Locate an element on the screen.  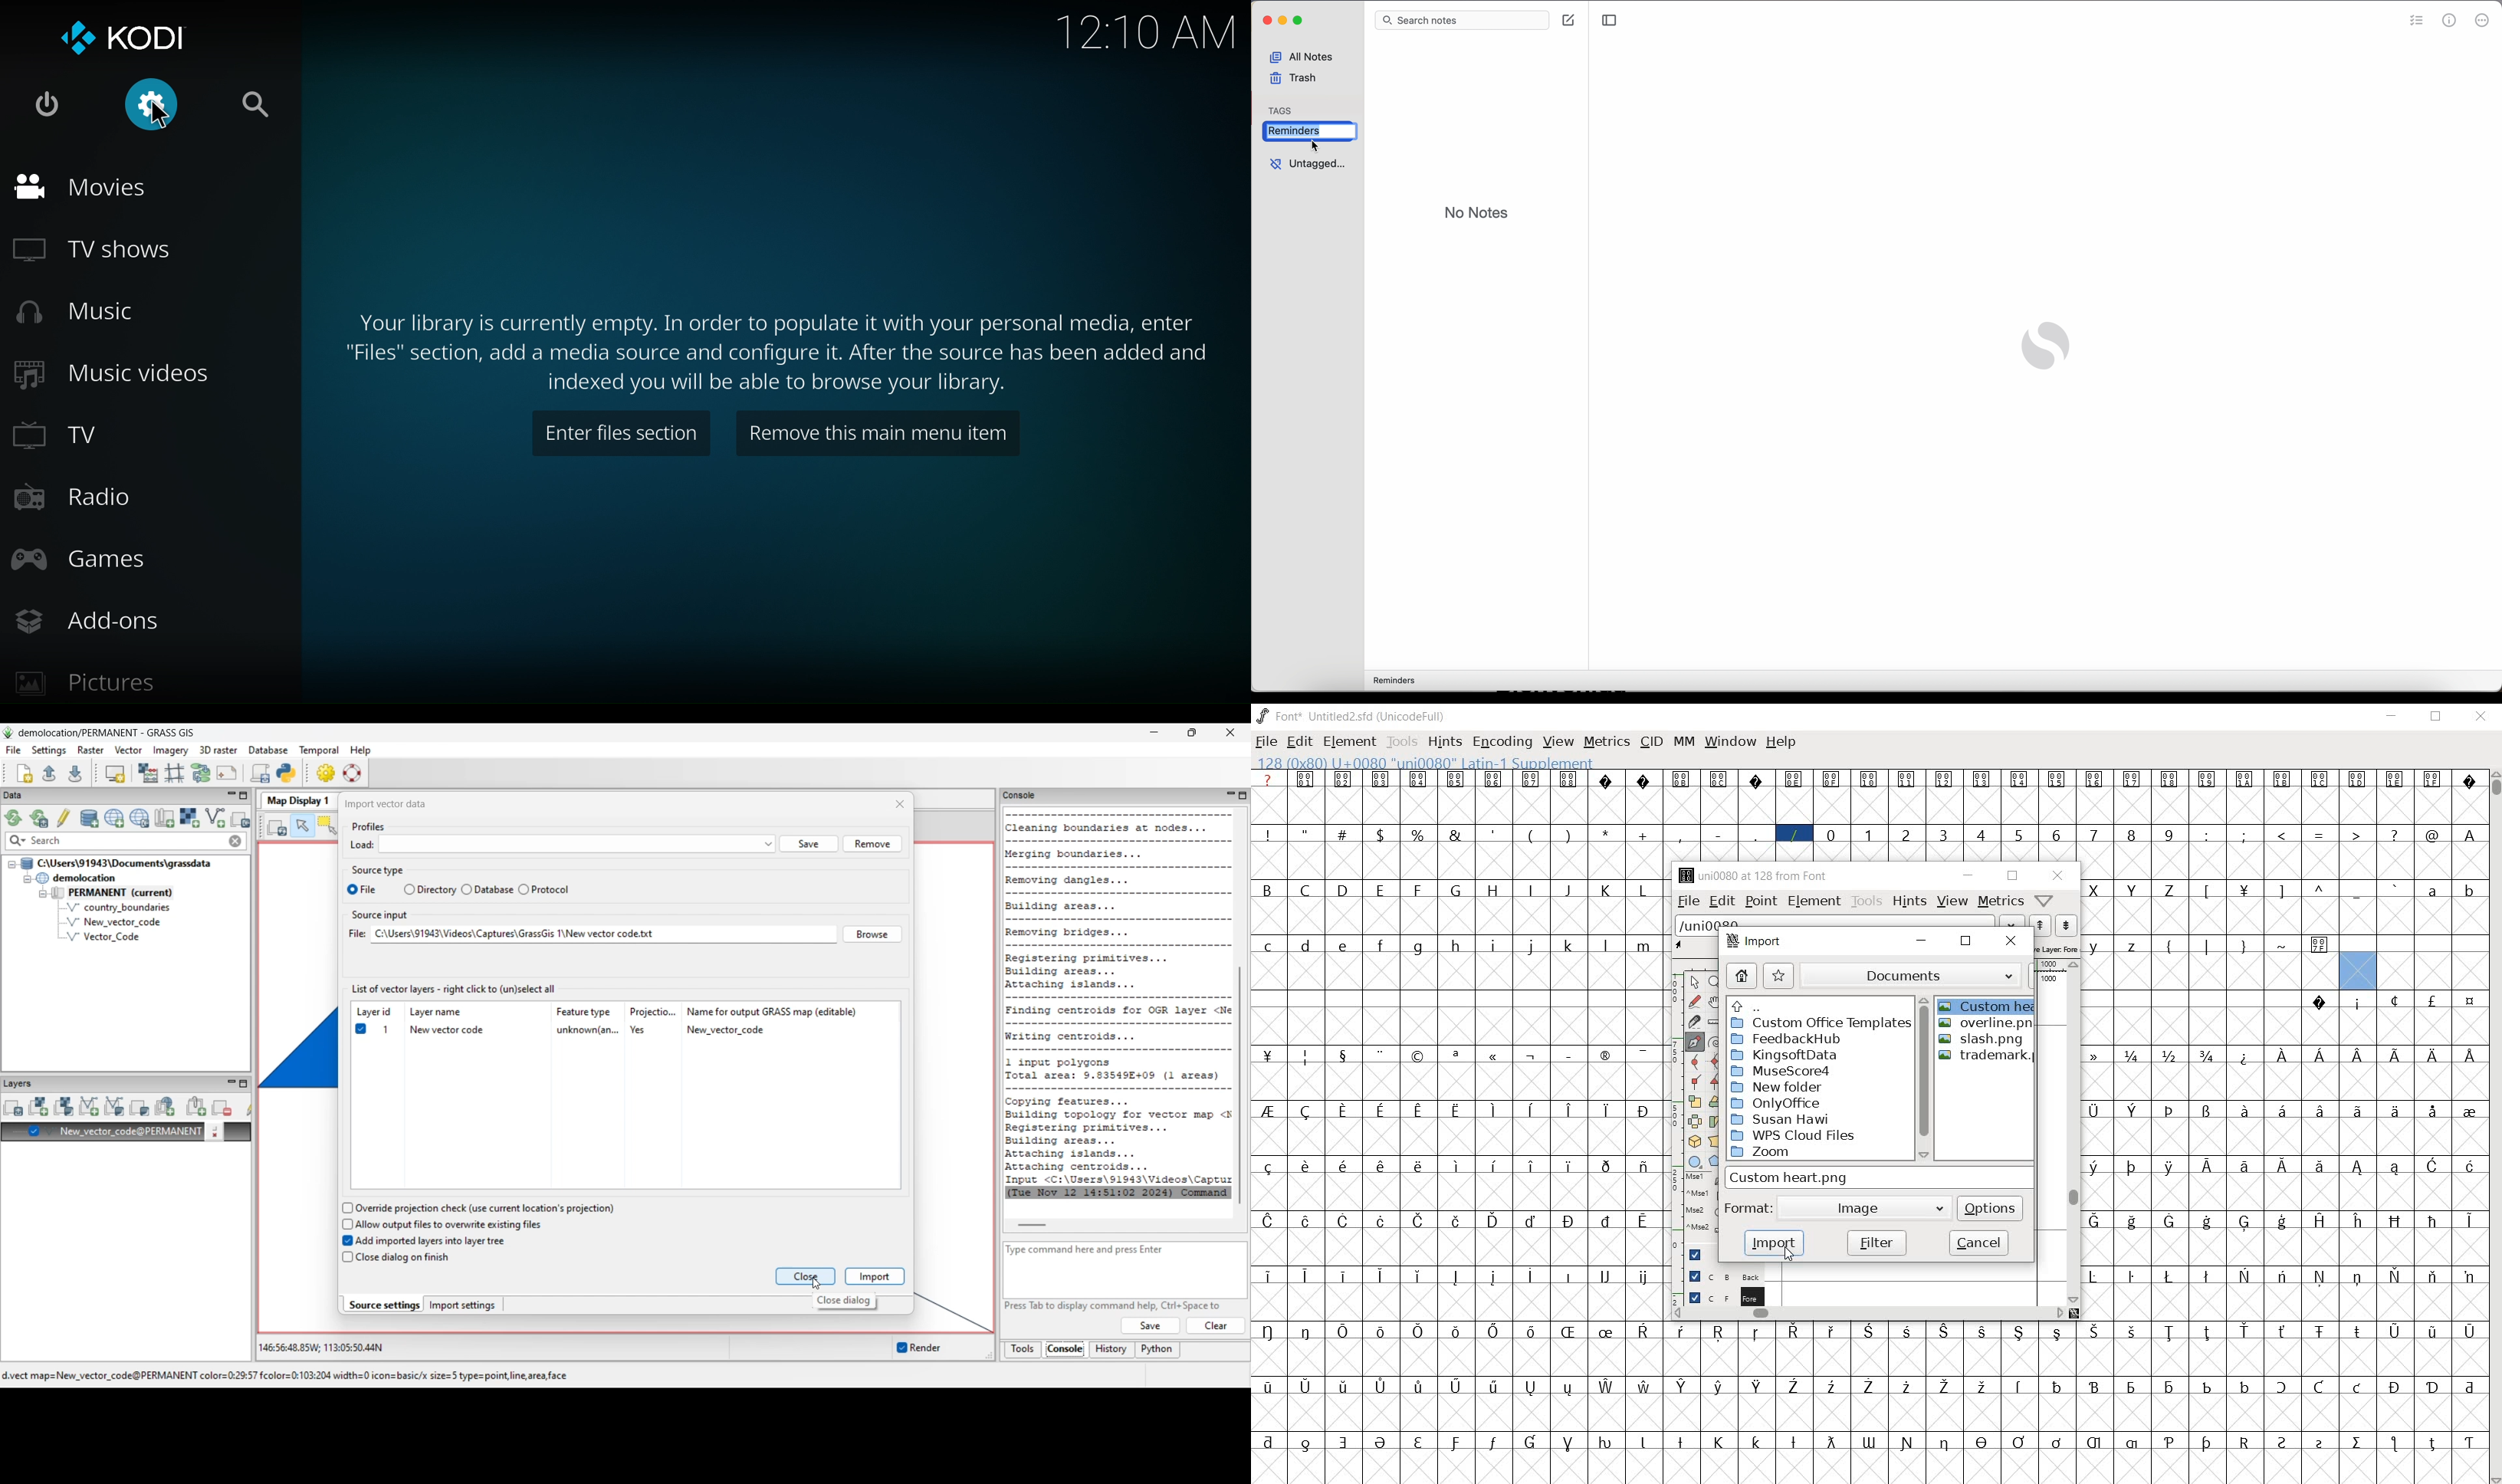
glyph is located at coordinates (1643, 1331).